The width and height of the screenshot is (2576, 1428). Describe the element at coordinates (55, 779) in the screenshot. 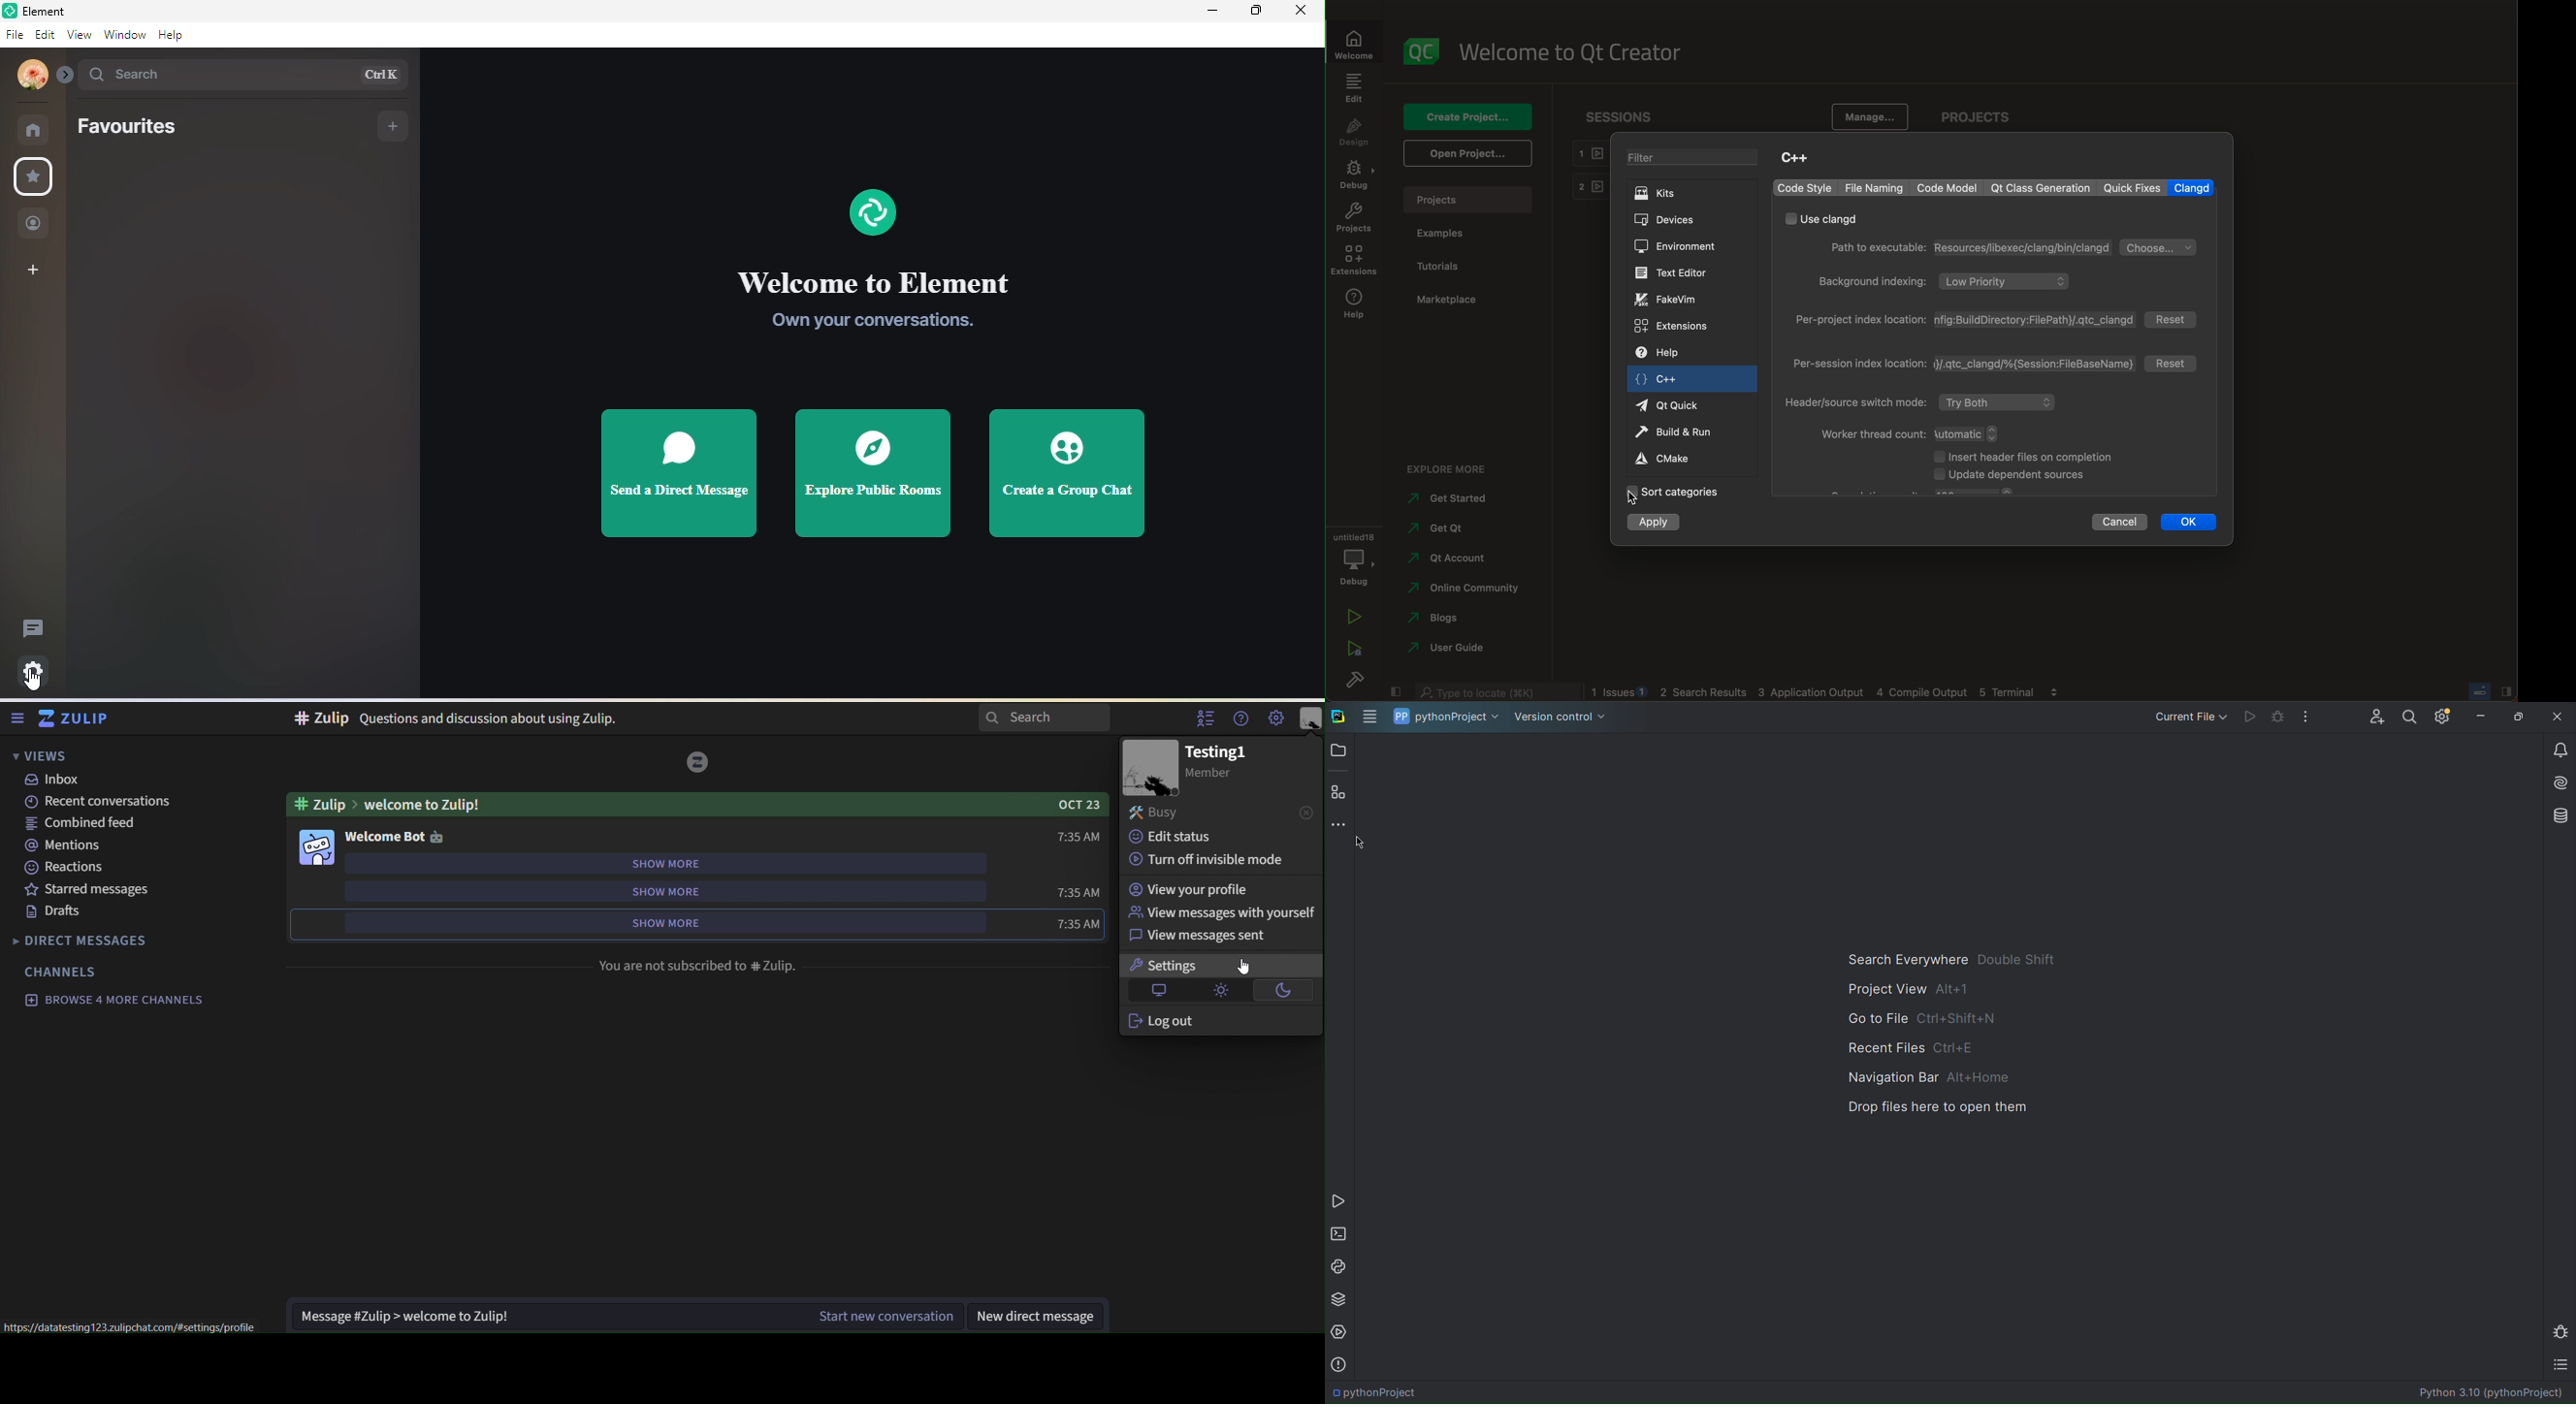

I see `inbox` at that location.